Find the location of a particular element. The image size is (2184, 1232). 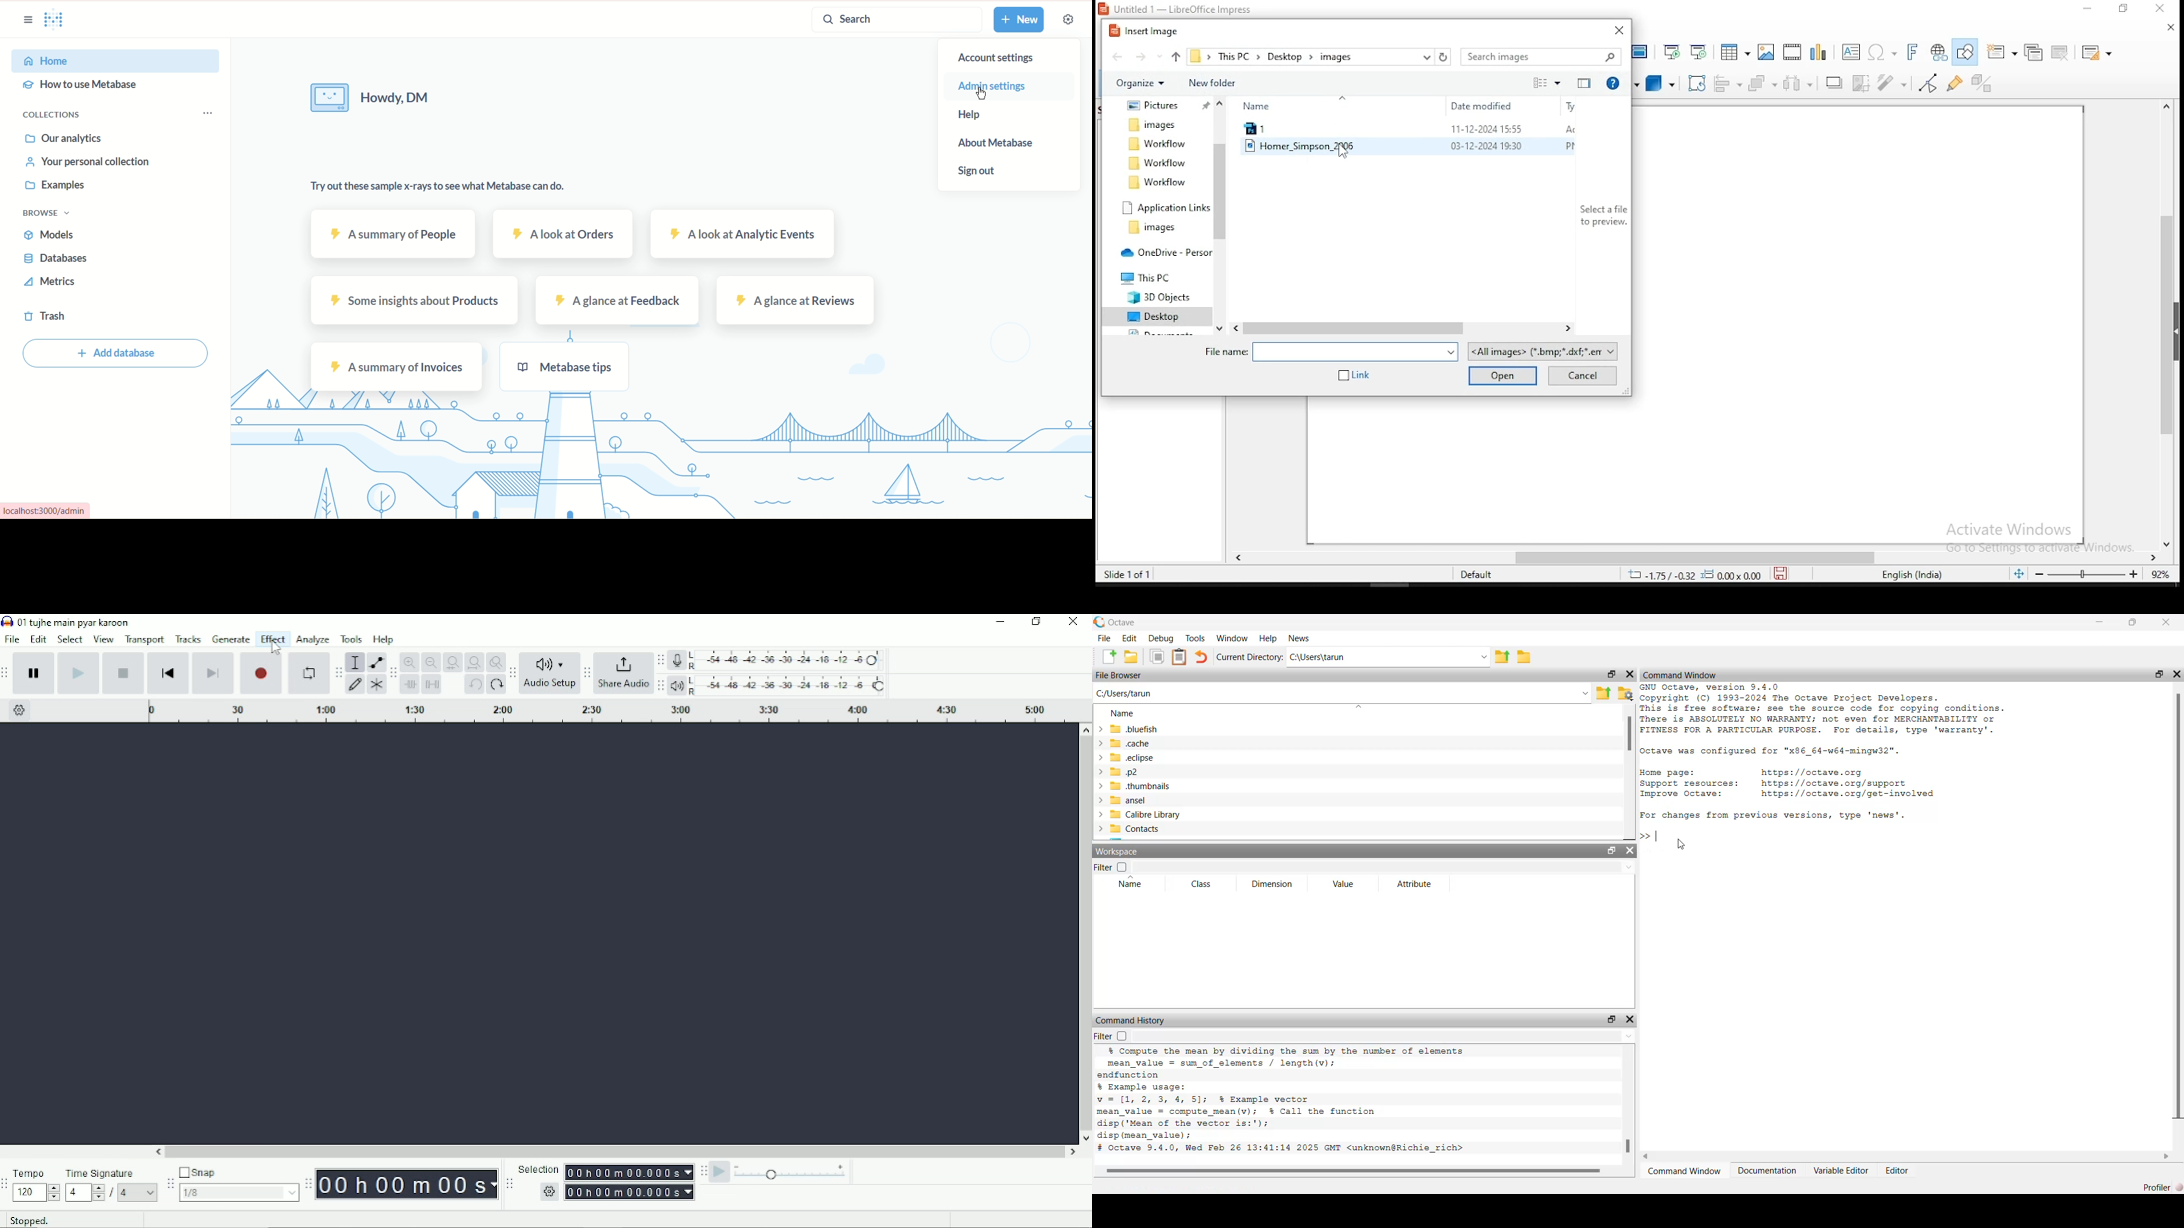

Audacity playback meter toolbar is located at coordinates (661, 685).